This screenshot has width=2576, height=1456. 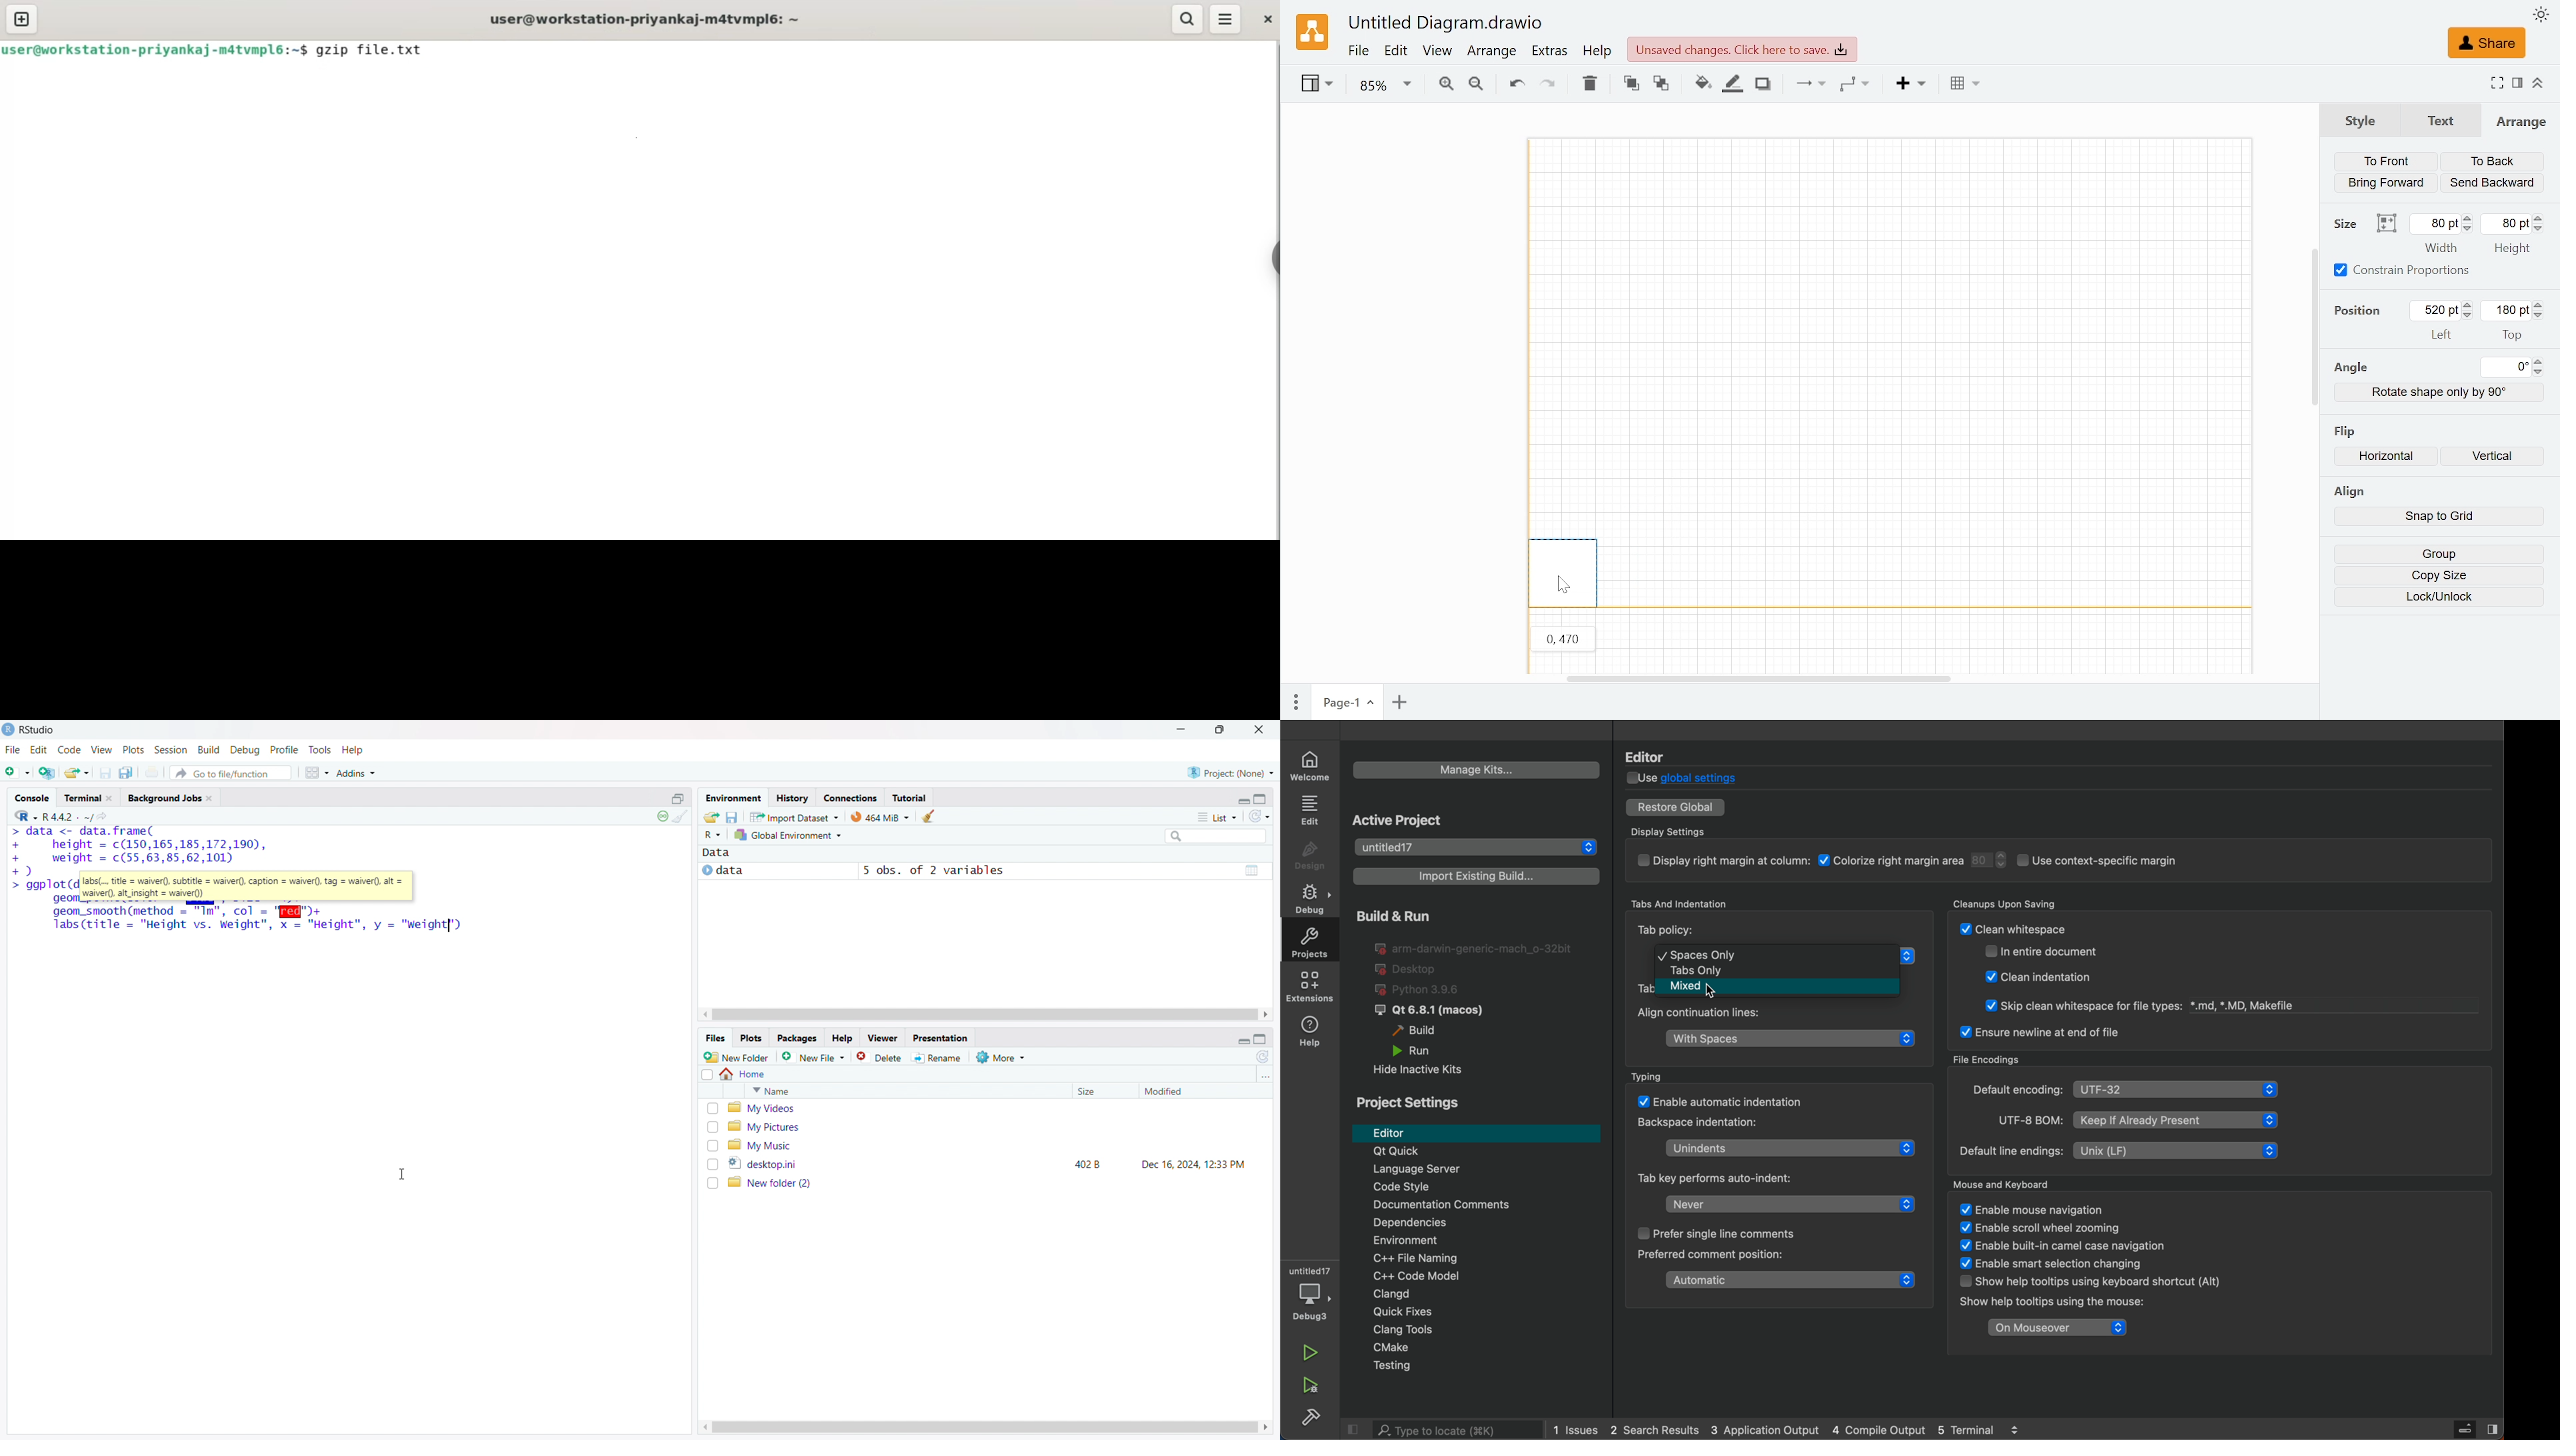 What do you see at coordinates (2511, 250) in the screenshot?
I see `height` at bounding box center [2511, 250].